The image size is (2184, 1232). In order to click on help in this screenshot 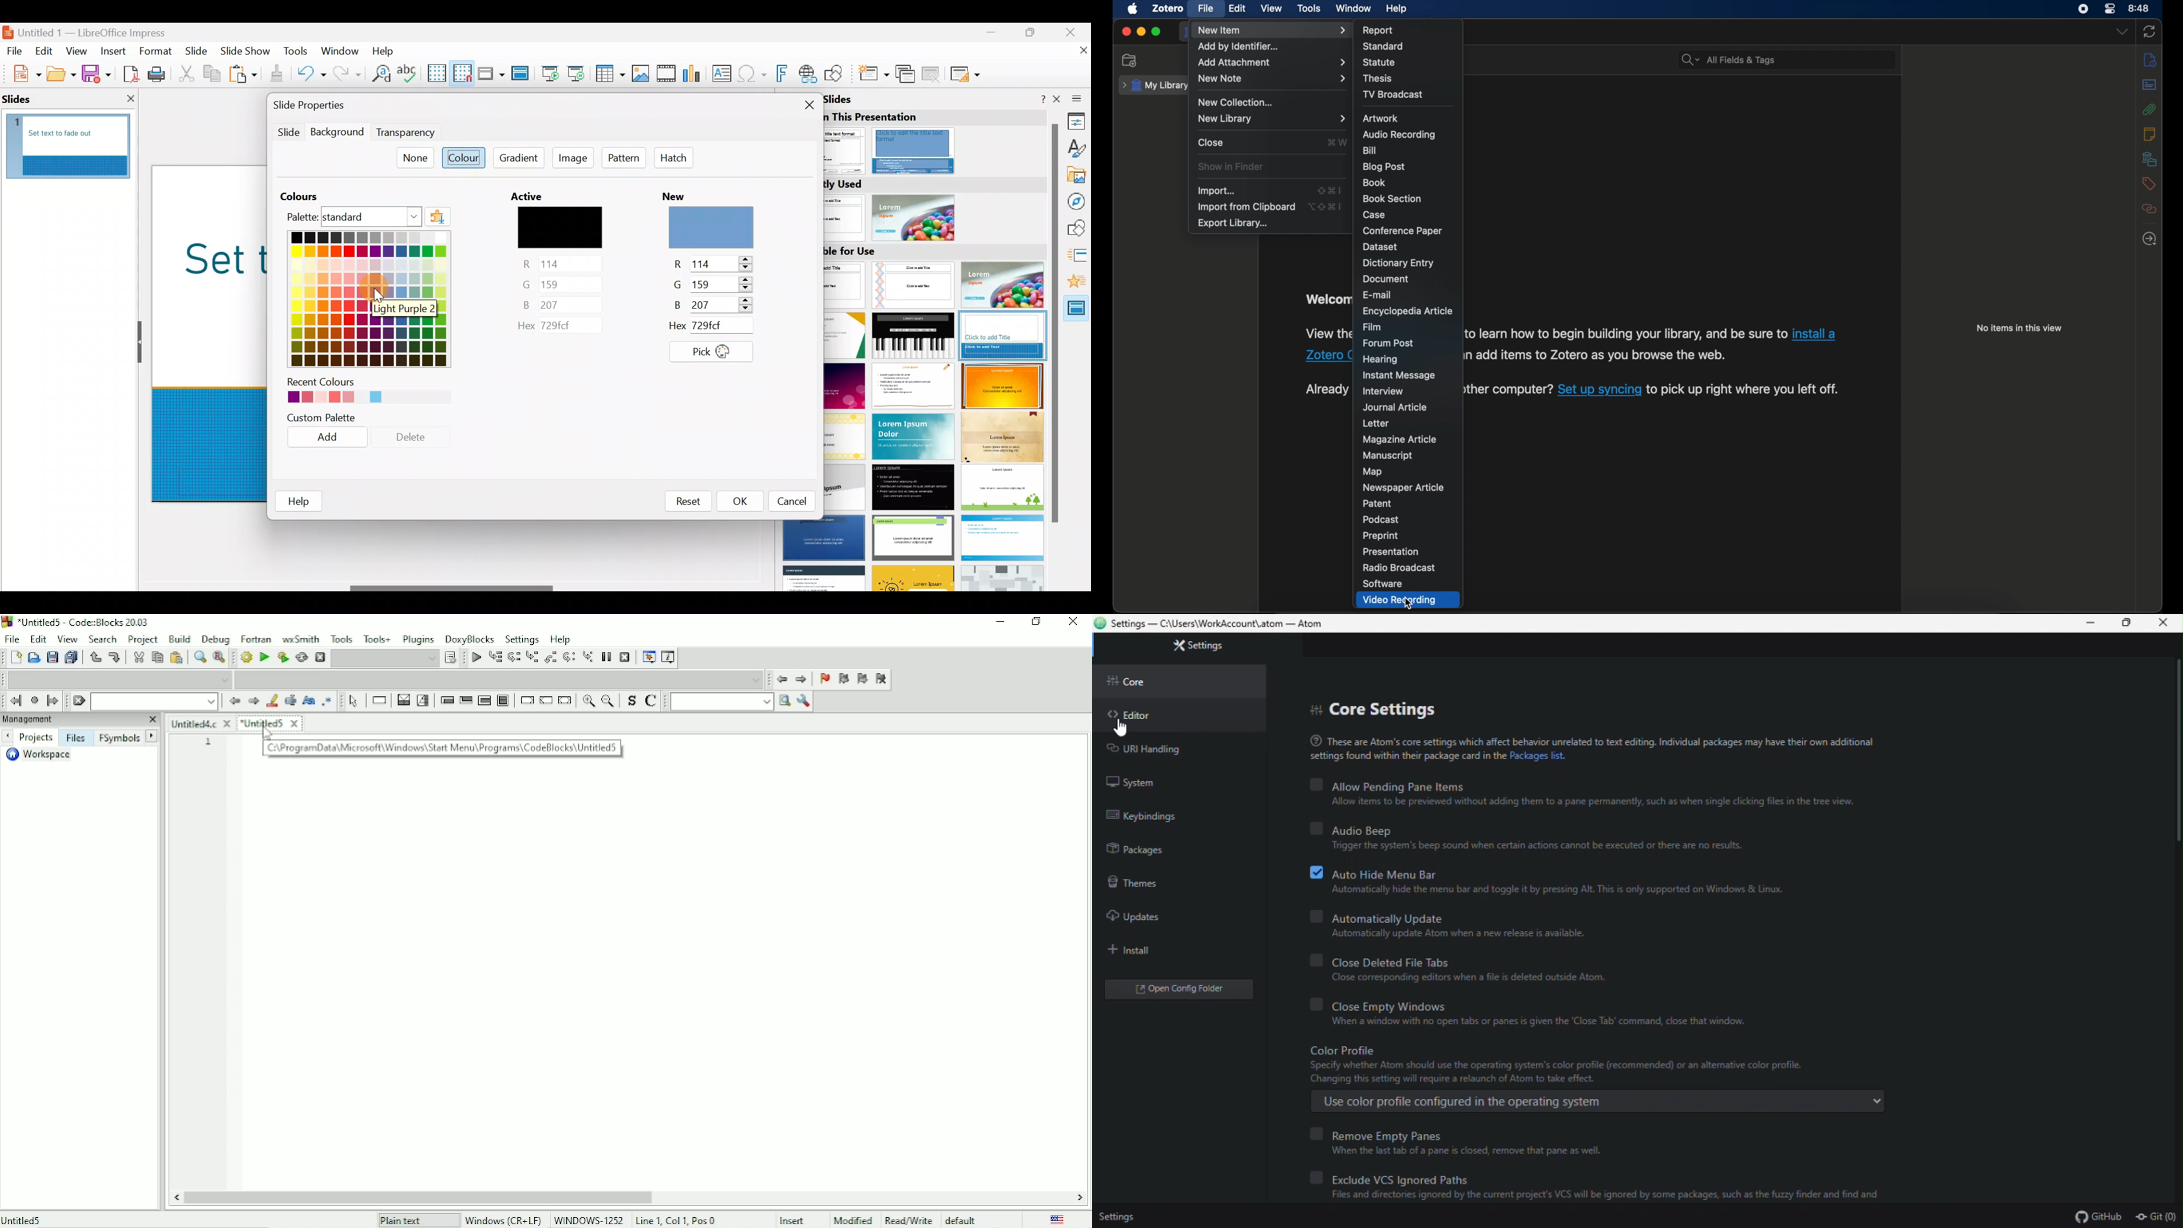, I will do `click(300, 500)`.